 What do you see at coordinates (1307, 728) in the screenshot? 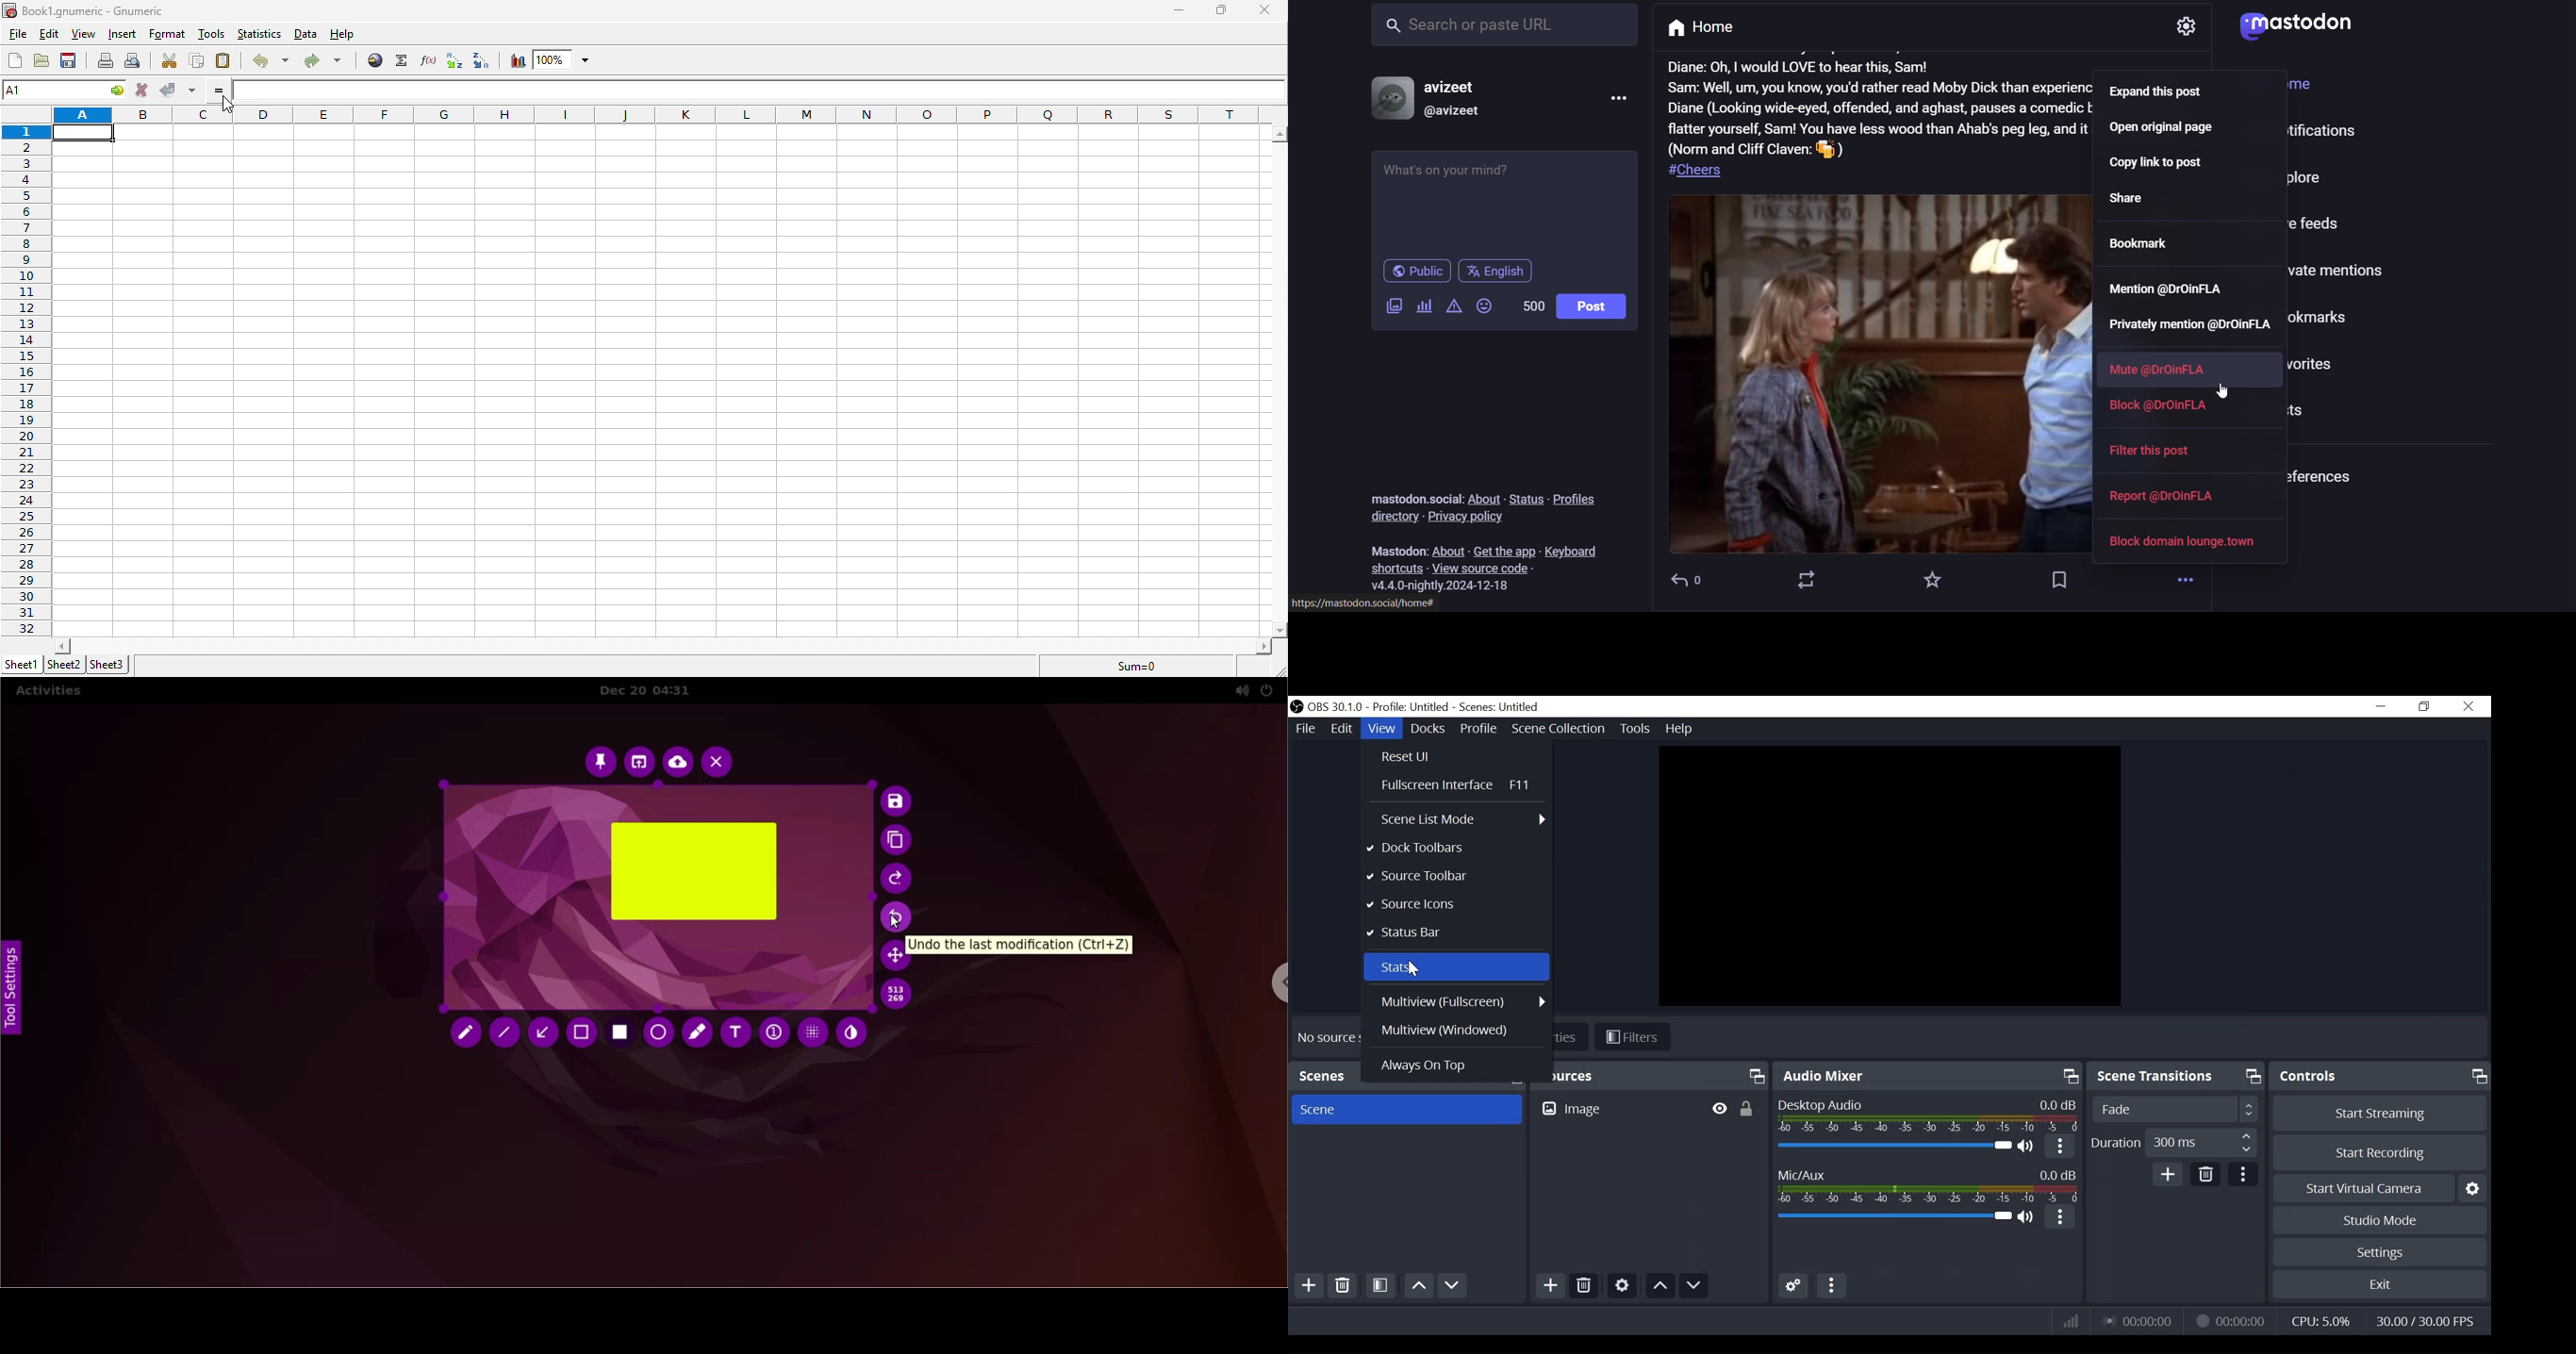
I see `File` at bounding box center [1307, 728].